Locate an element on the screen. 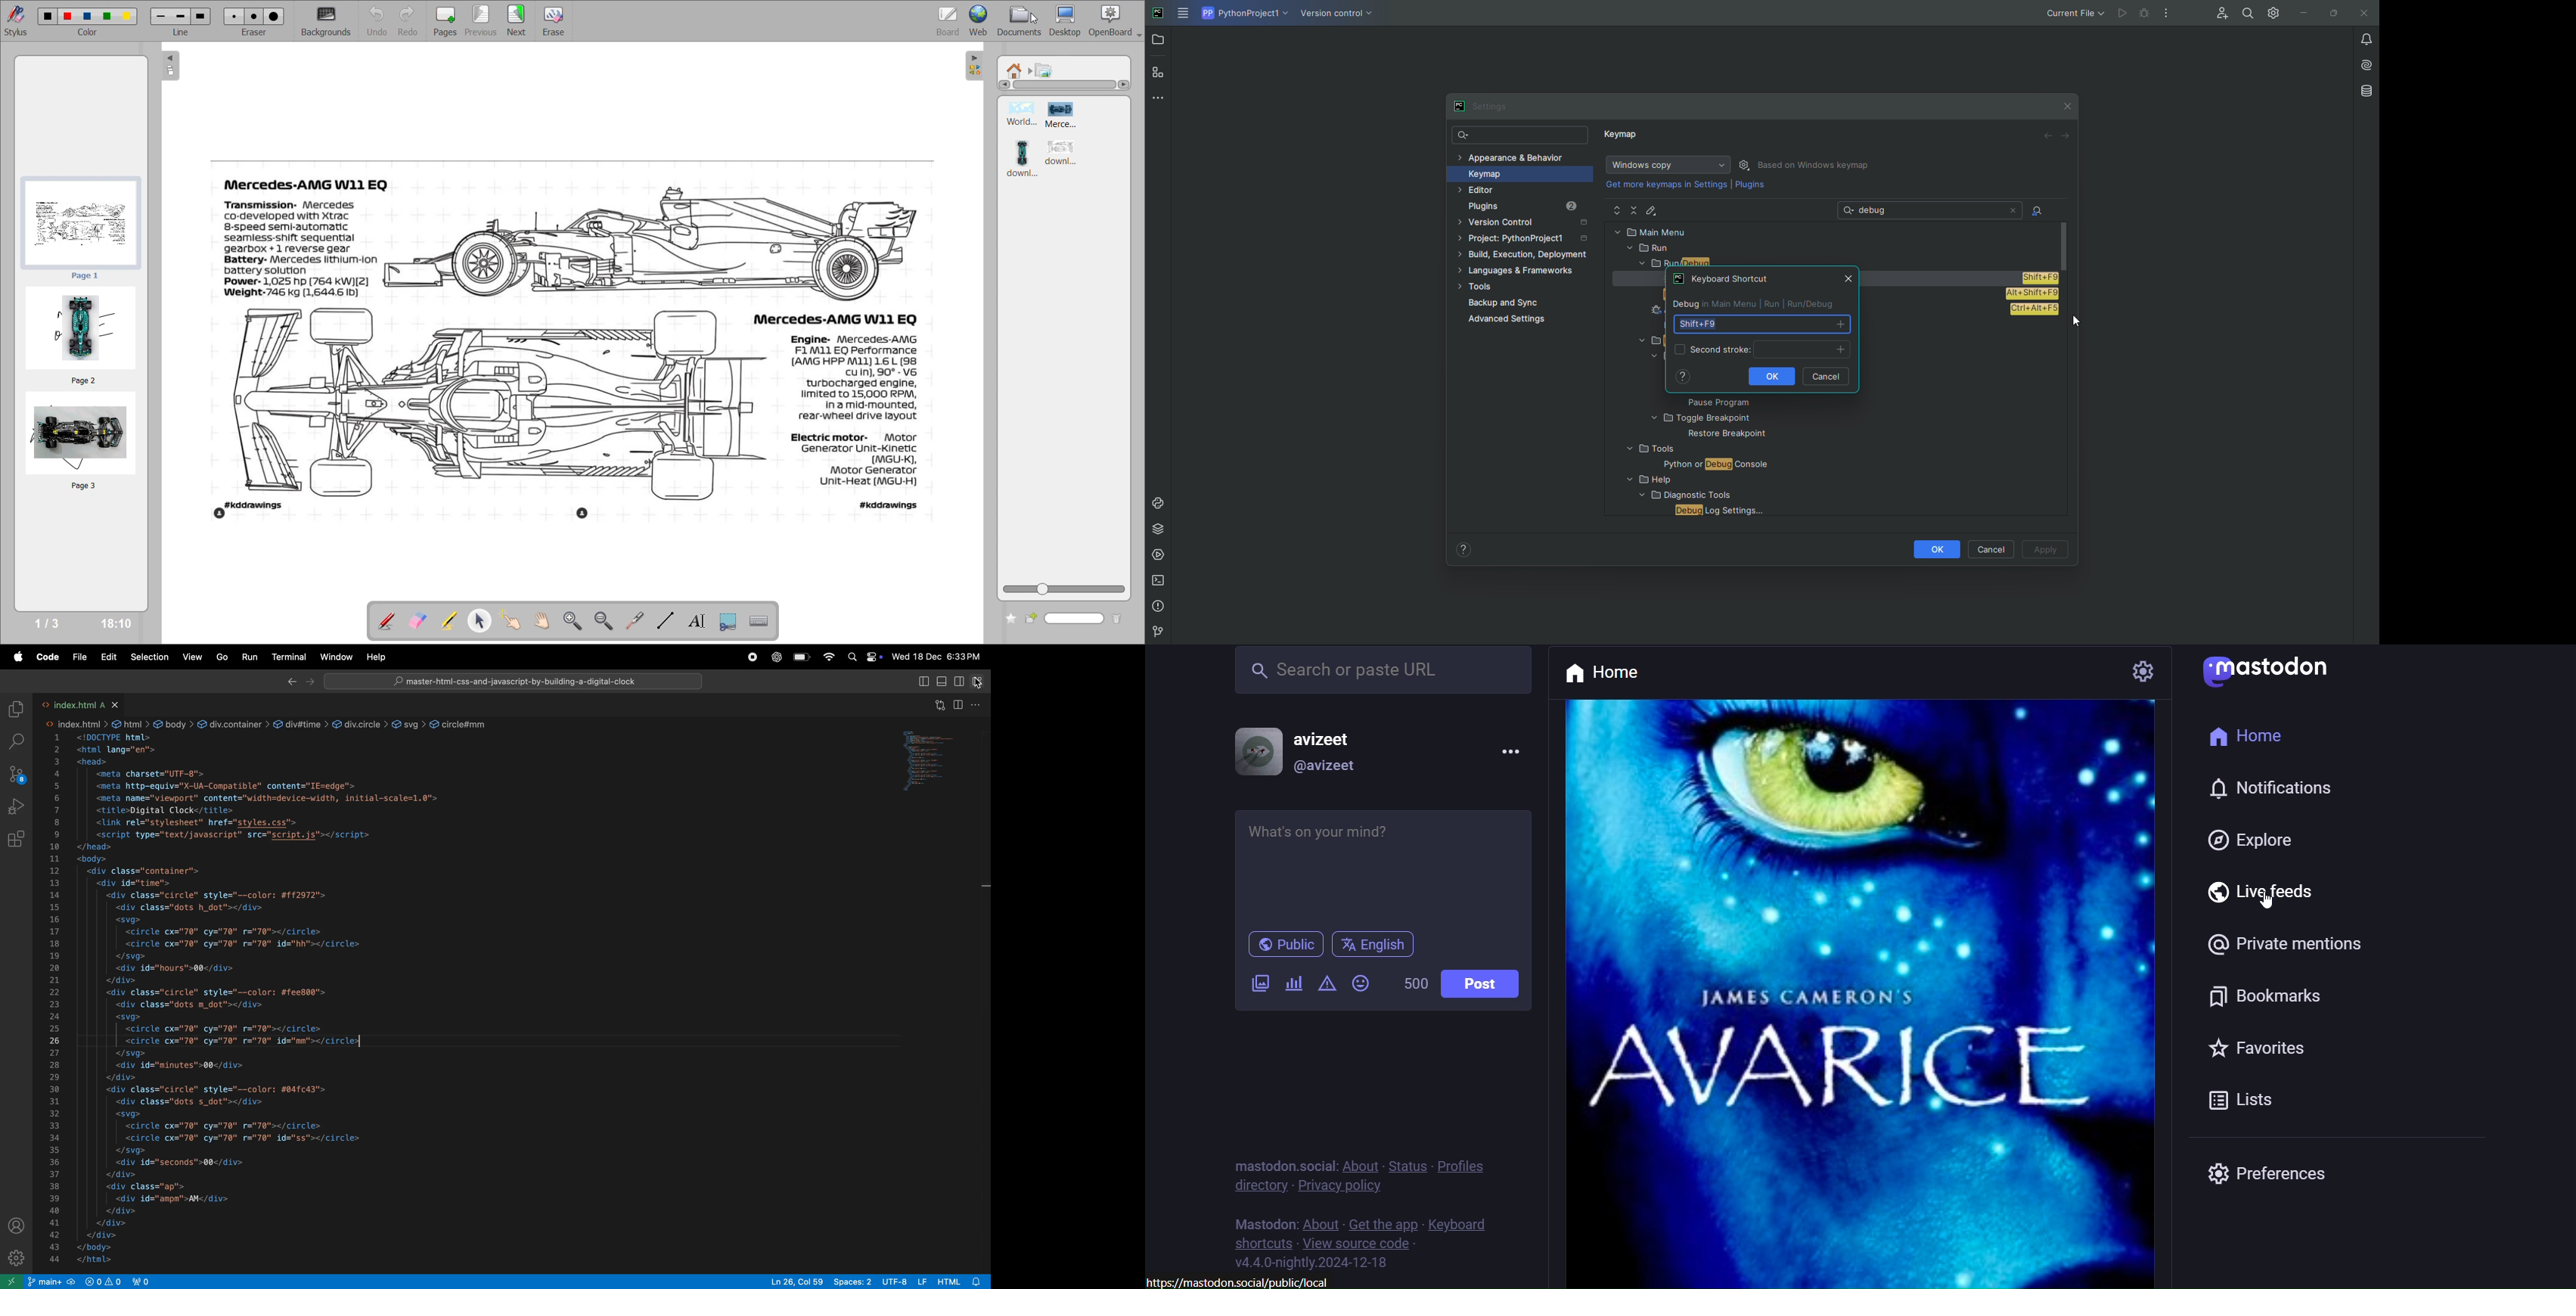  @avizeet is located at coordinates (1326, 765).